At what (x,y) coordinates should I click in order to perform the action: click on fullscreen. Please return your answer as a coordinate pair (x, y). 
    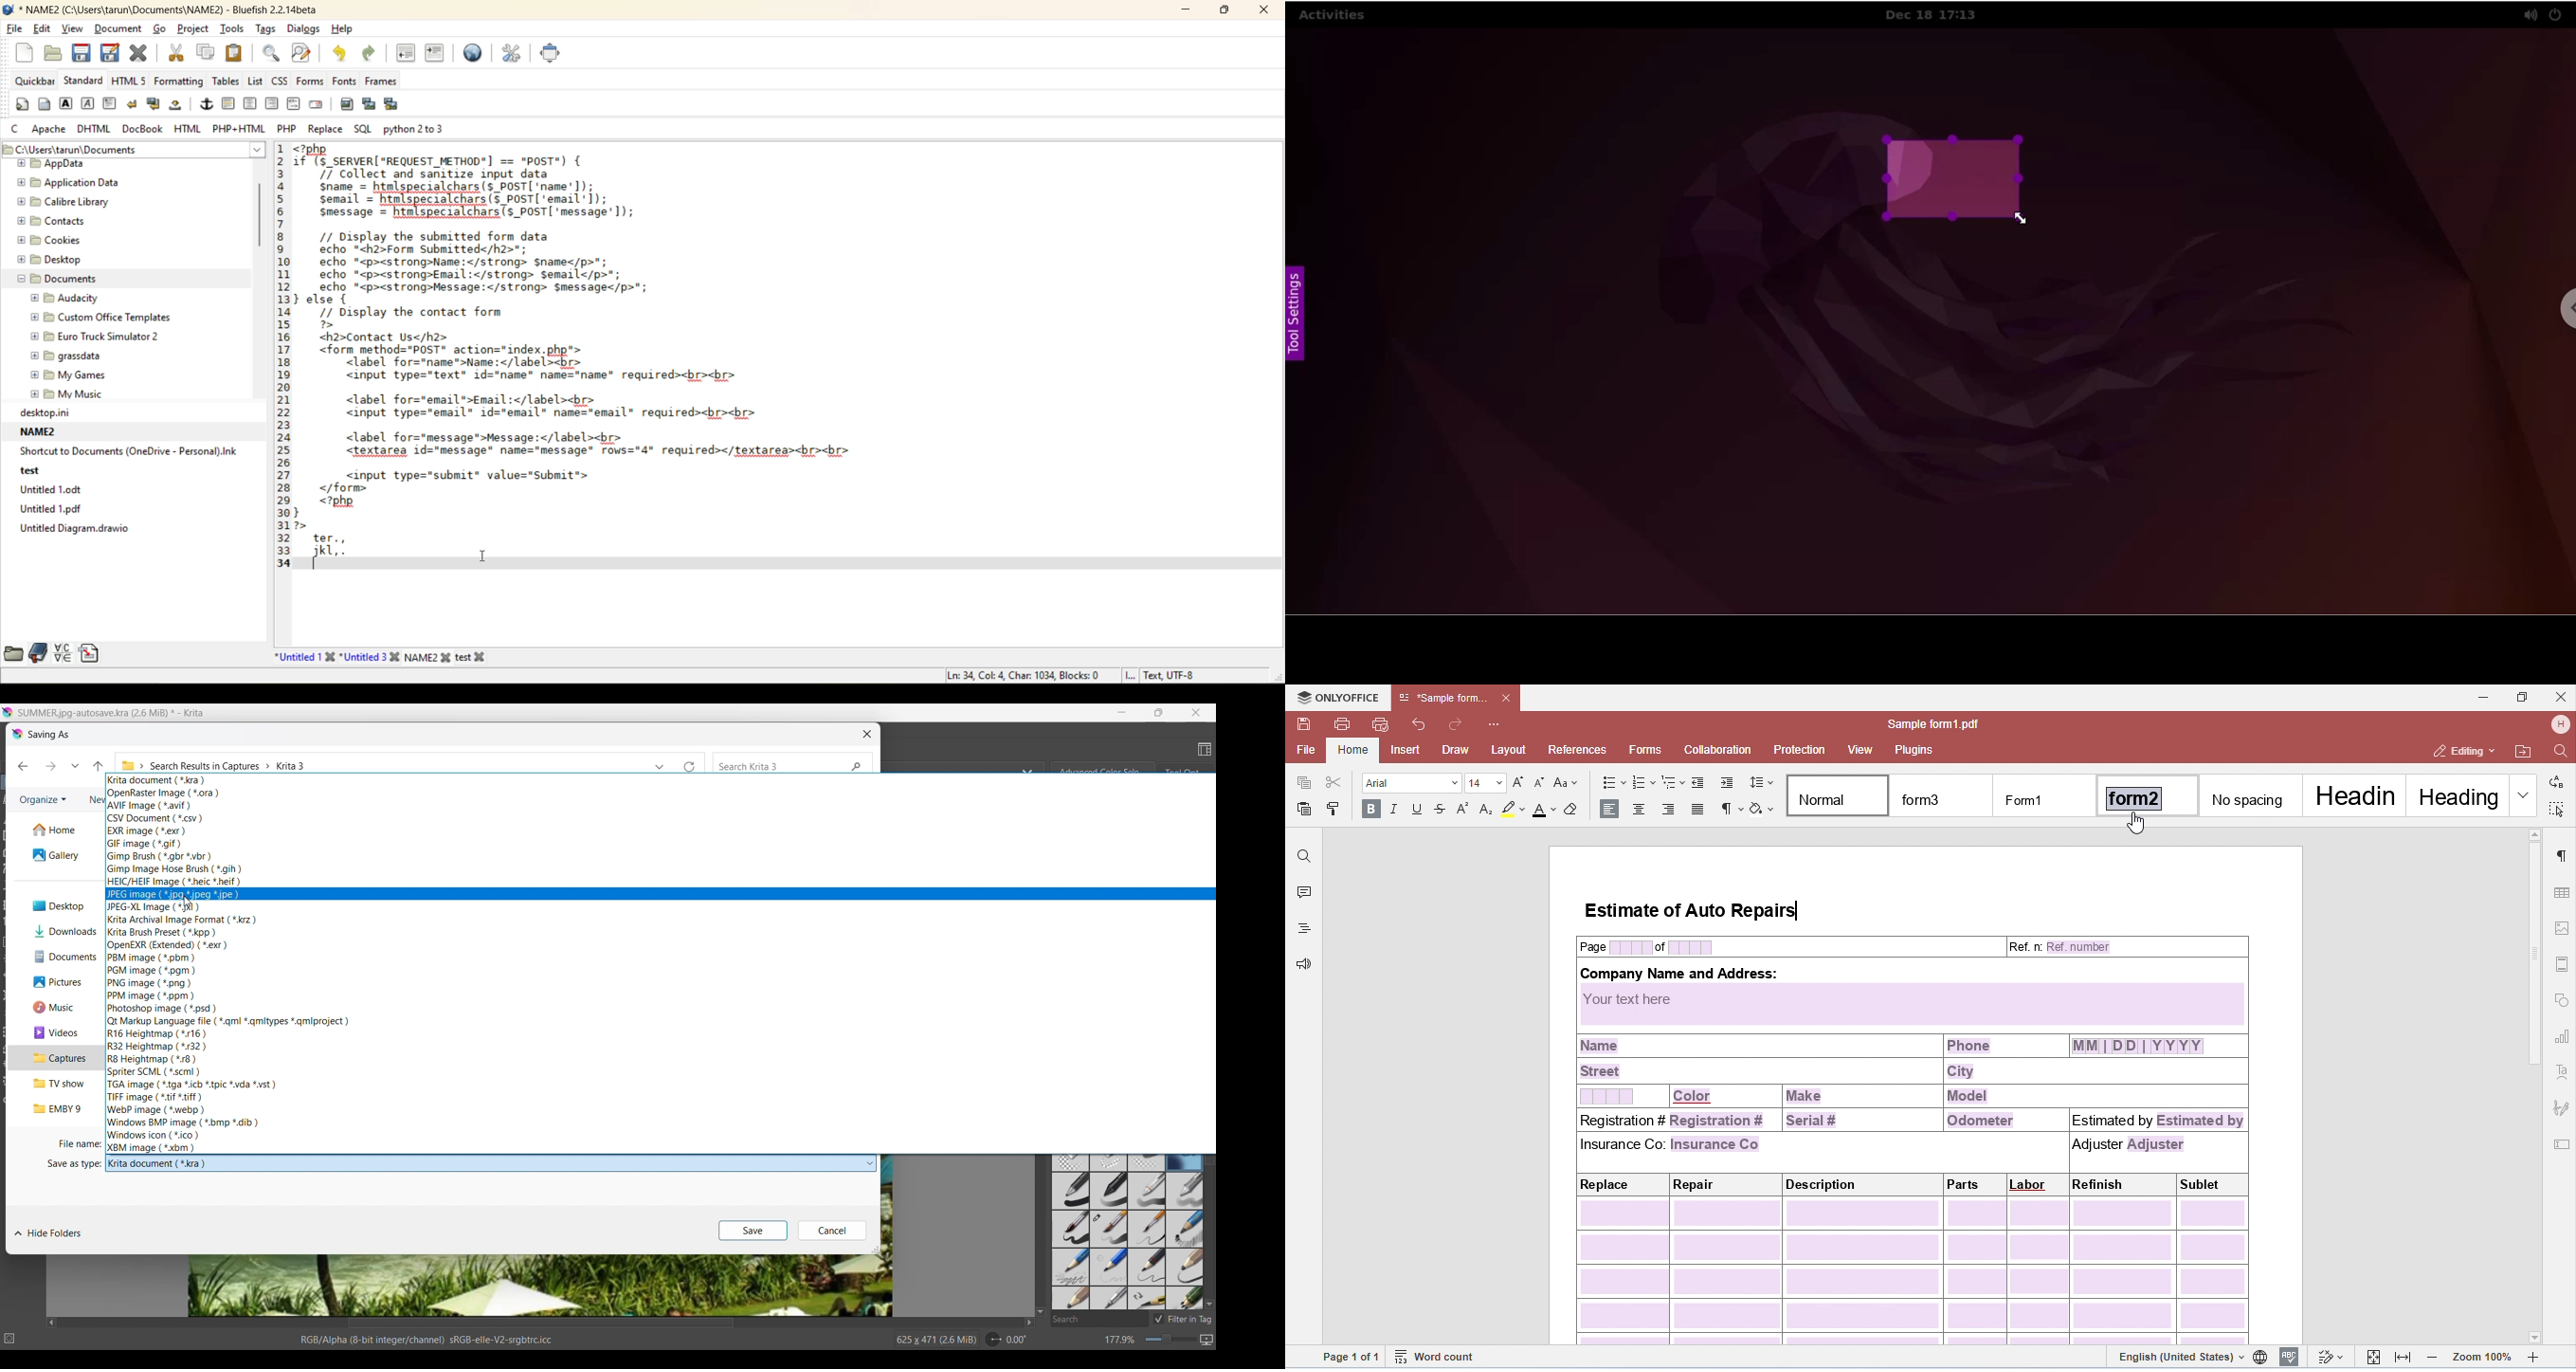
    Looking at the image, I should click on (554, 54).